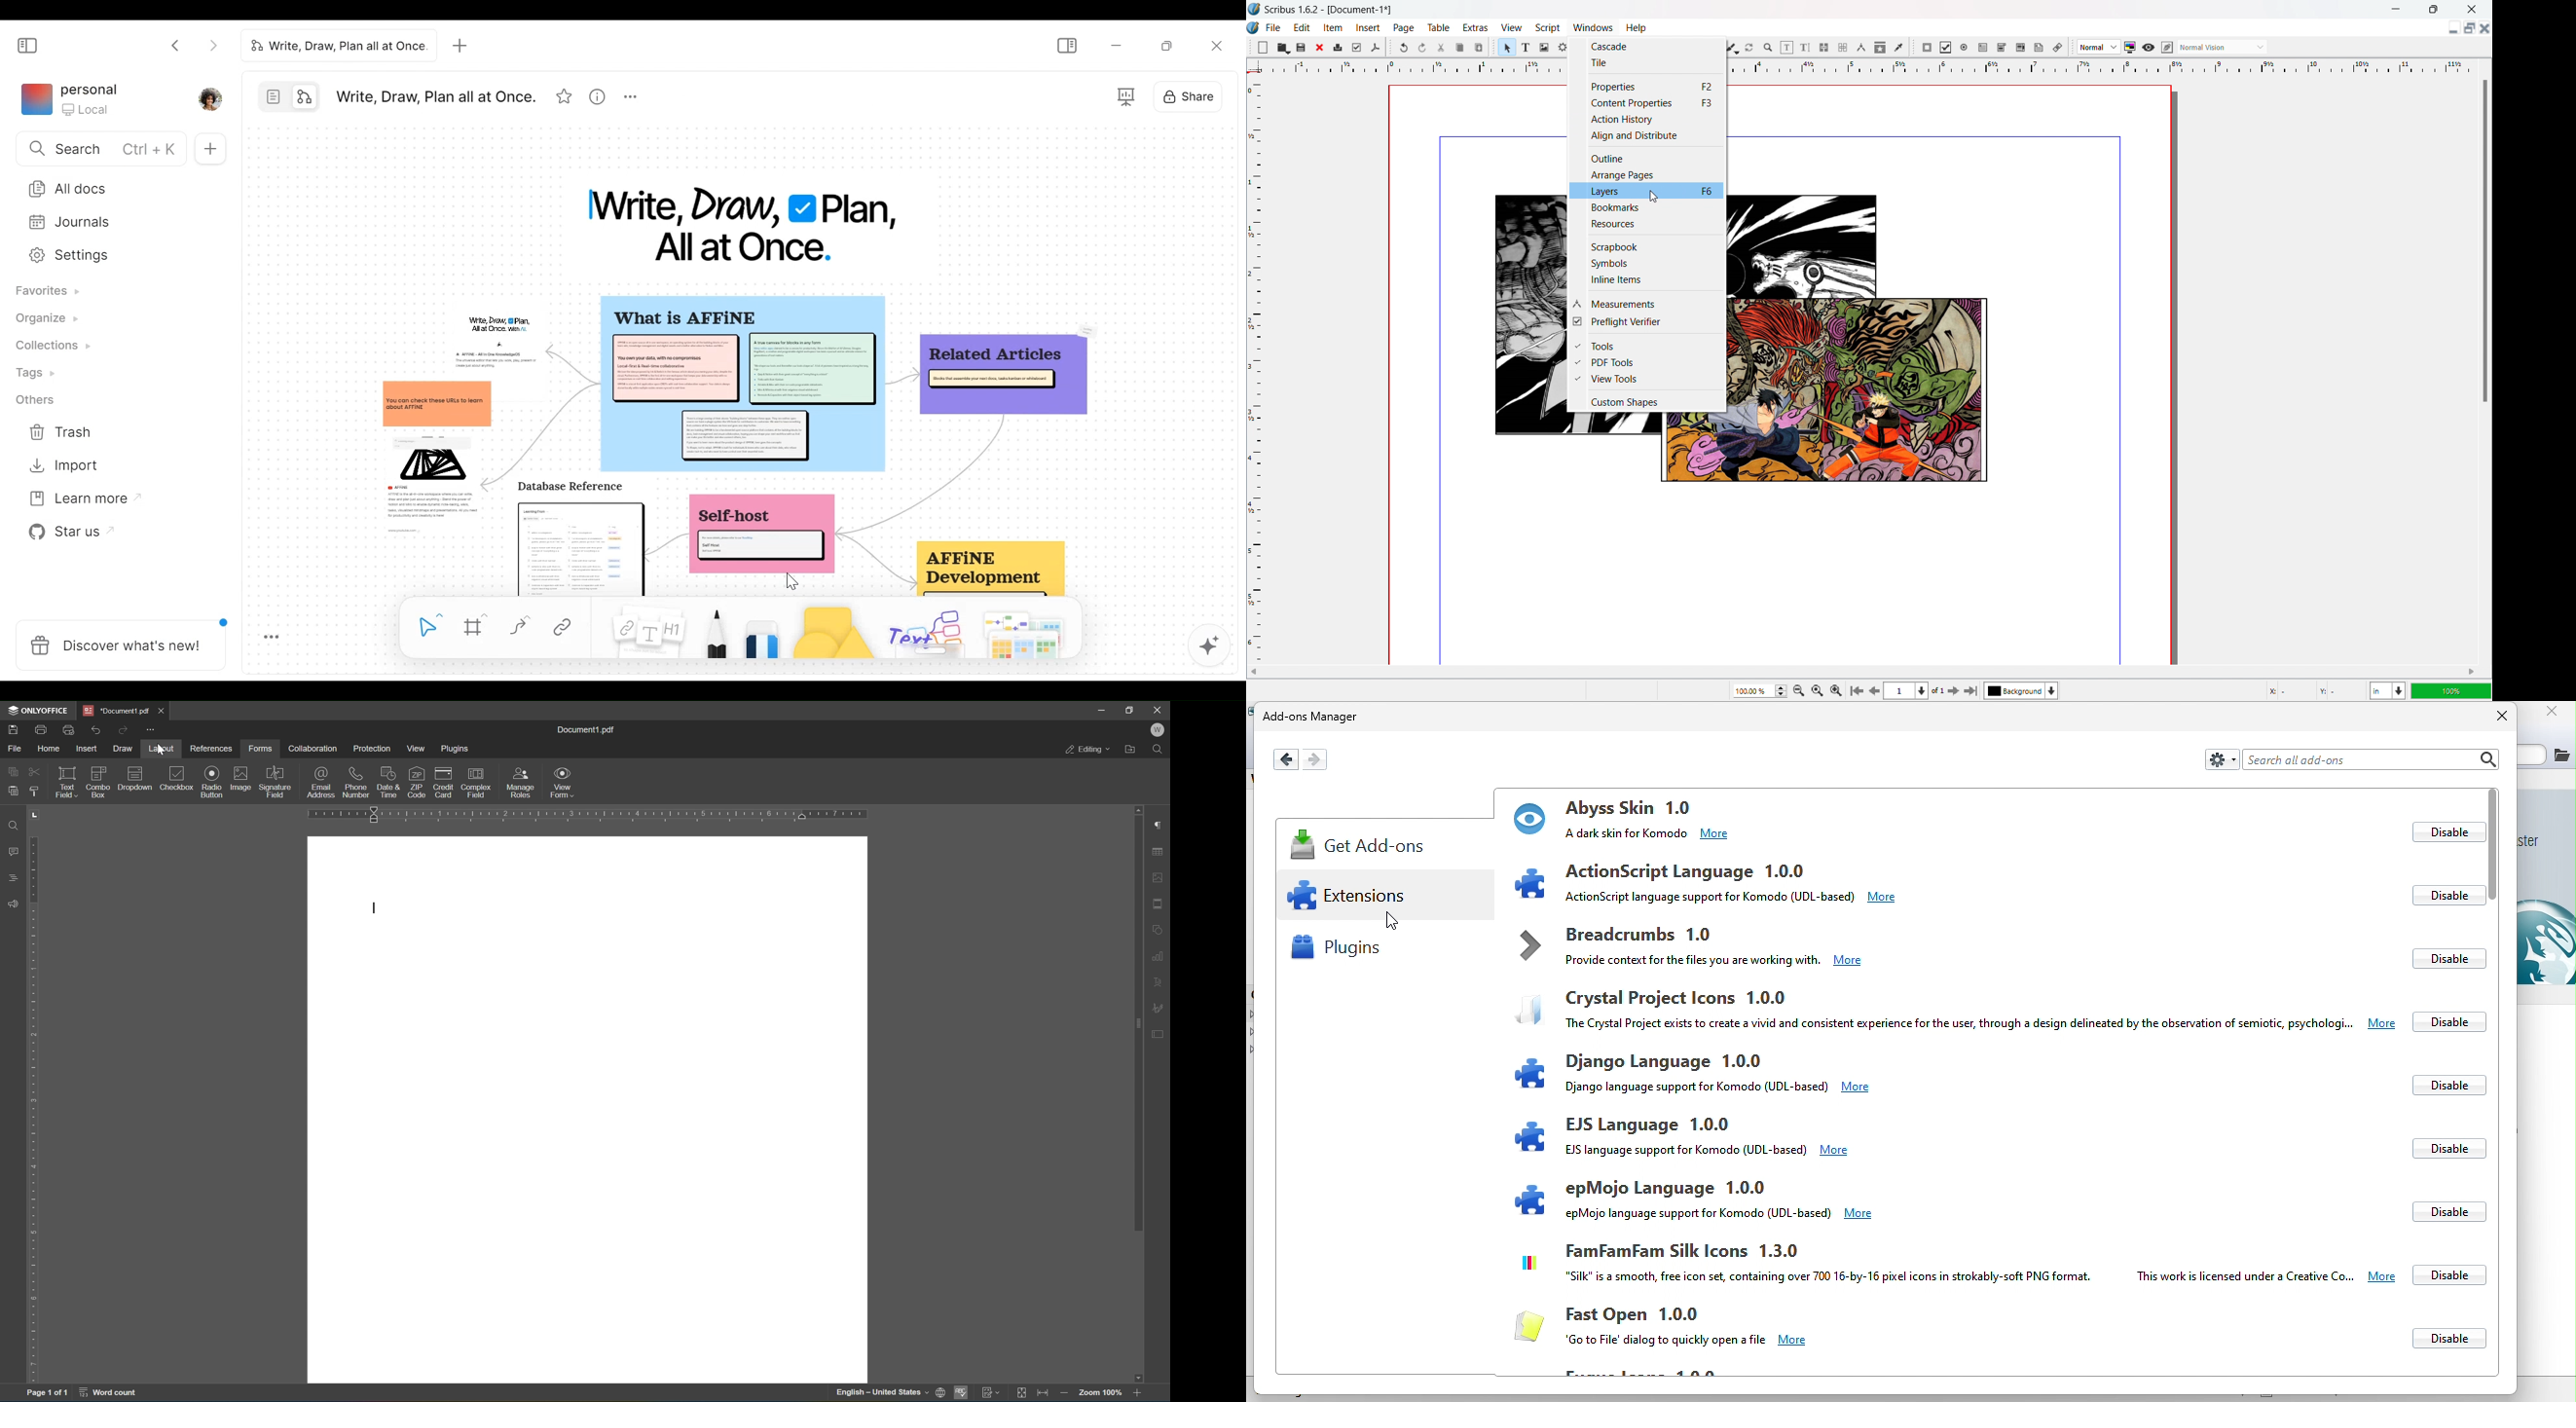  I want to click on zoom out by the stepping factor selected in settings, so click(1798, 690).